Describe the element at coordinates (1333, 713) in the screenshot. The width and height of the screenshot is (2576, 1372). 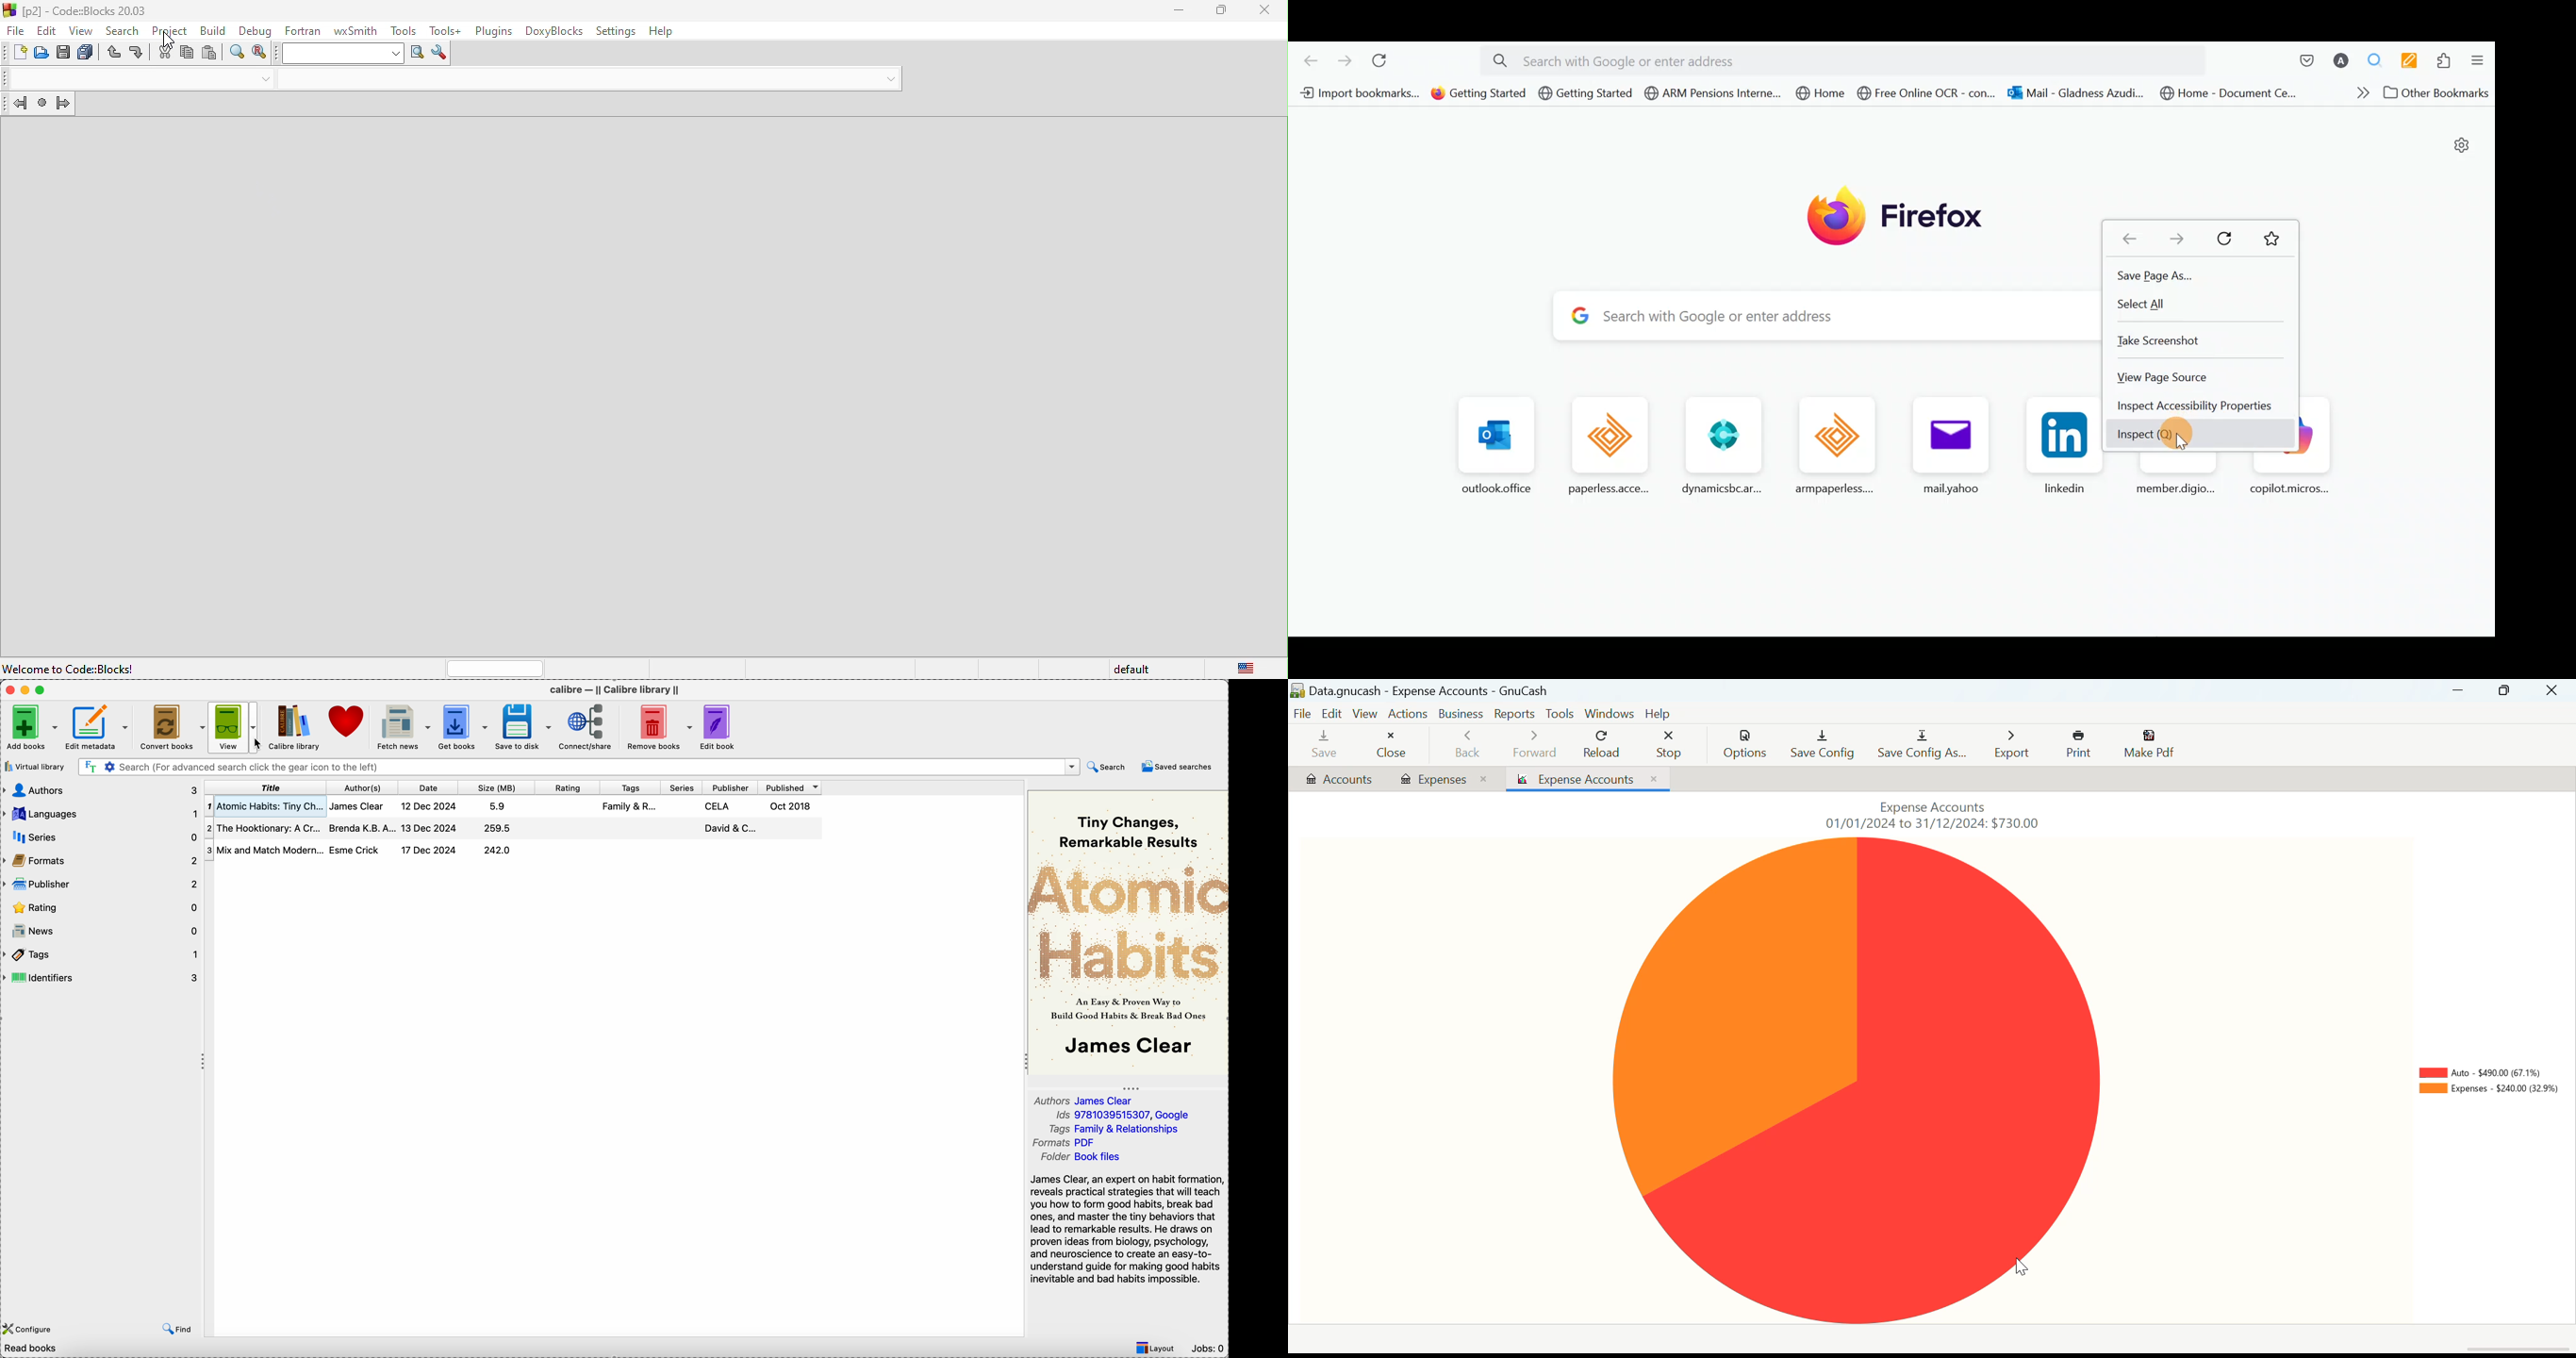
I see `Edit` at that location.